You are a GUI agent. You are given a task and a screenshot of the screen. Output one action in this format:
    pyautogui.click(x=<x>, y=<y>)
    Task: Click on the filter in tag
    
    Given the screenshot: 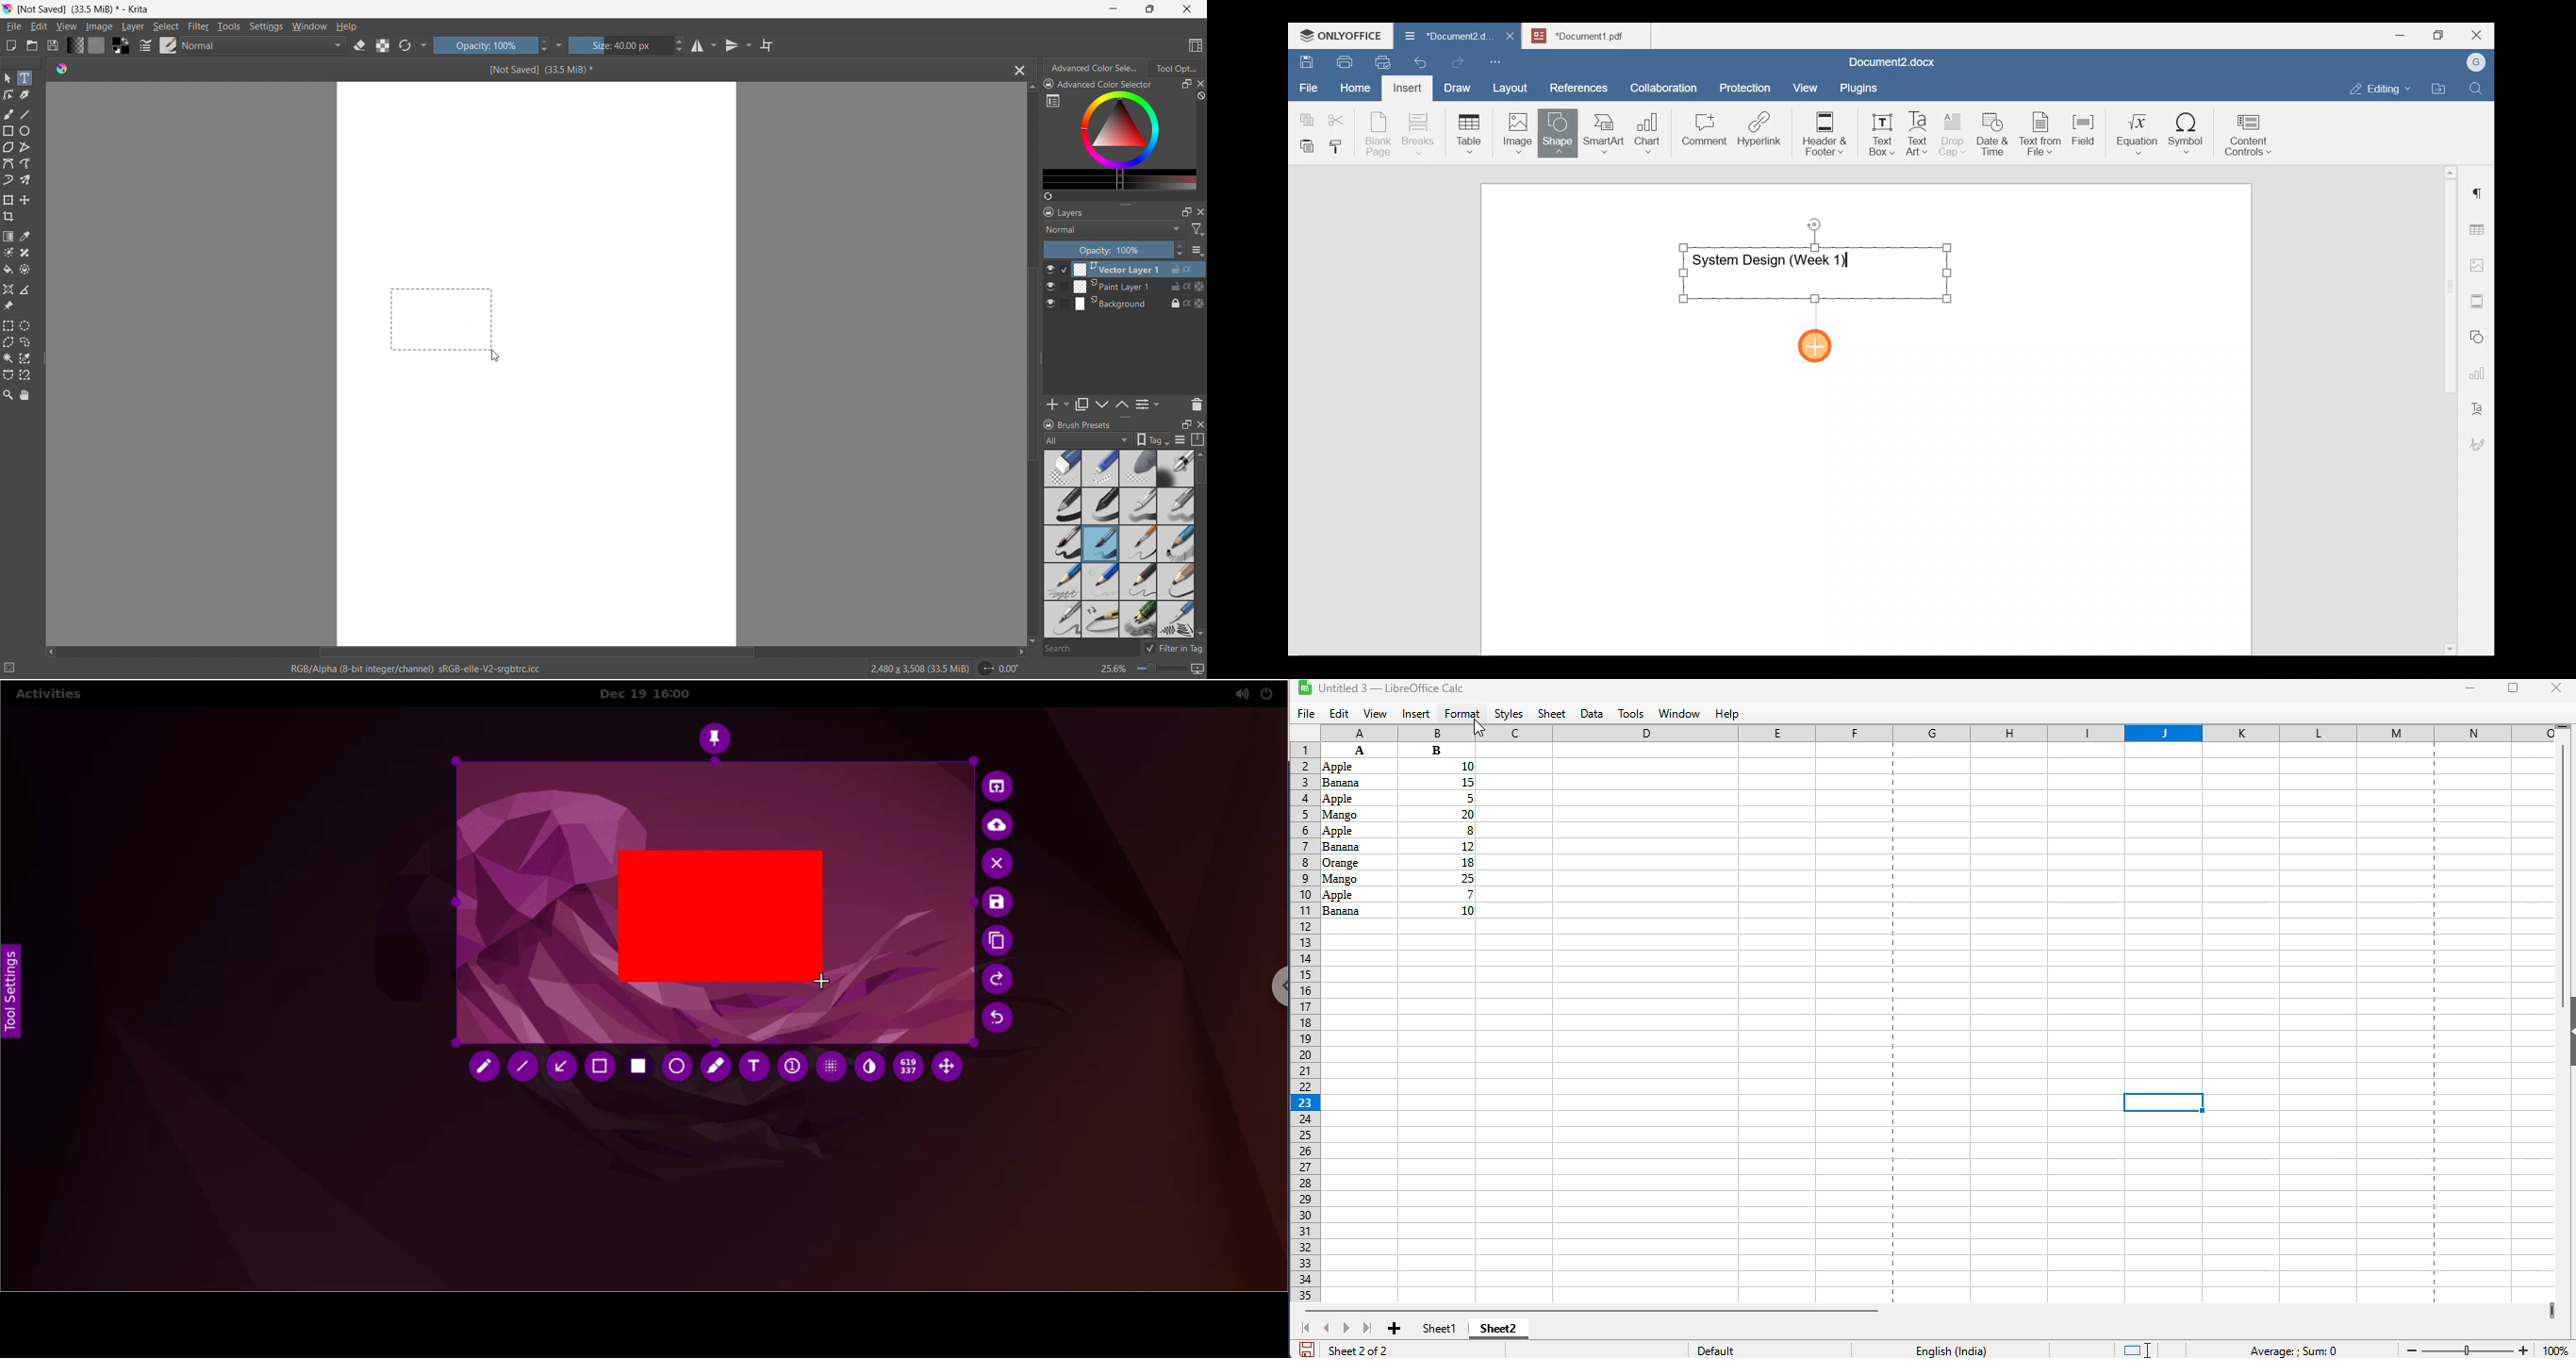 What is the action you would take?
    pyautogui.click(x=1174, y=646)
    